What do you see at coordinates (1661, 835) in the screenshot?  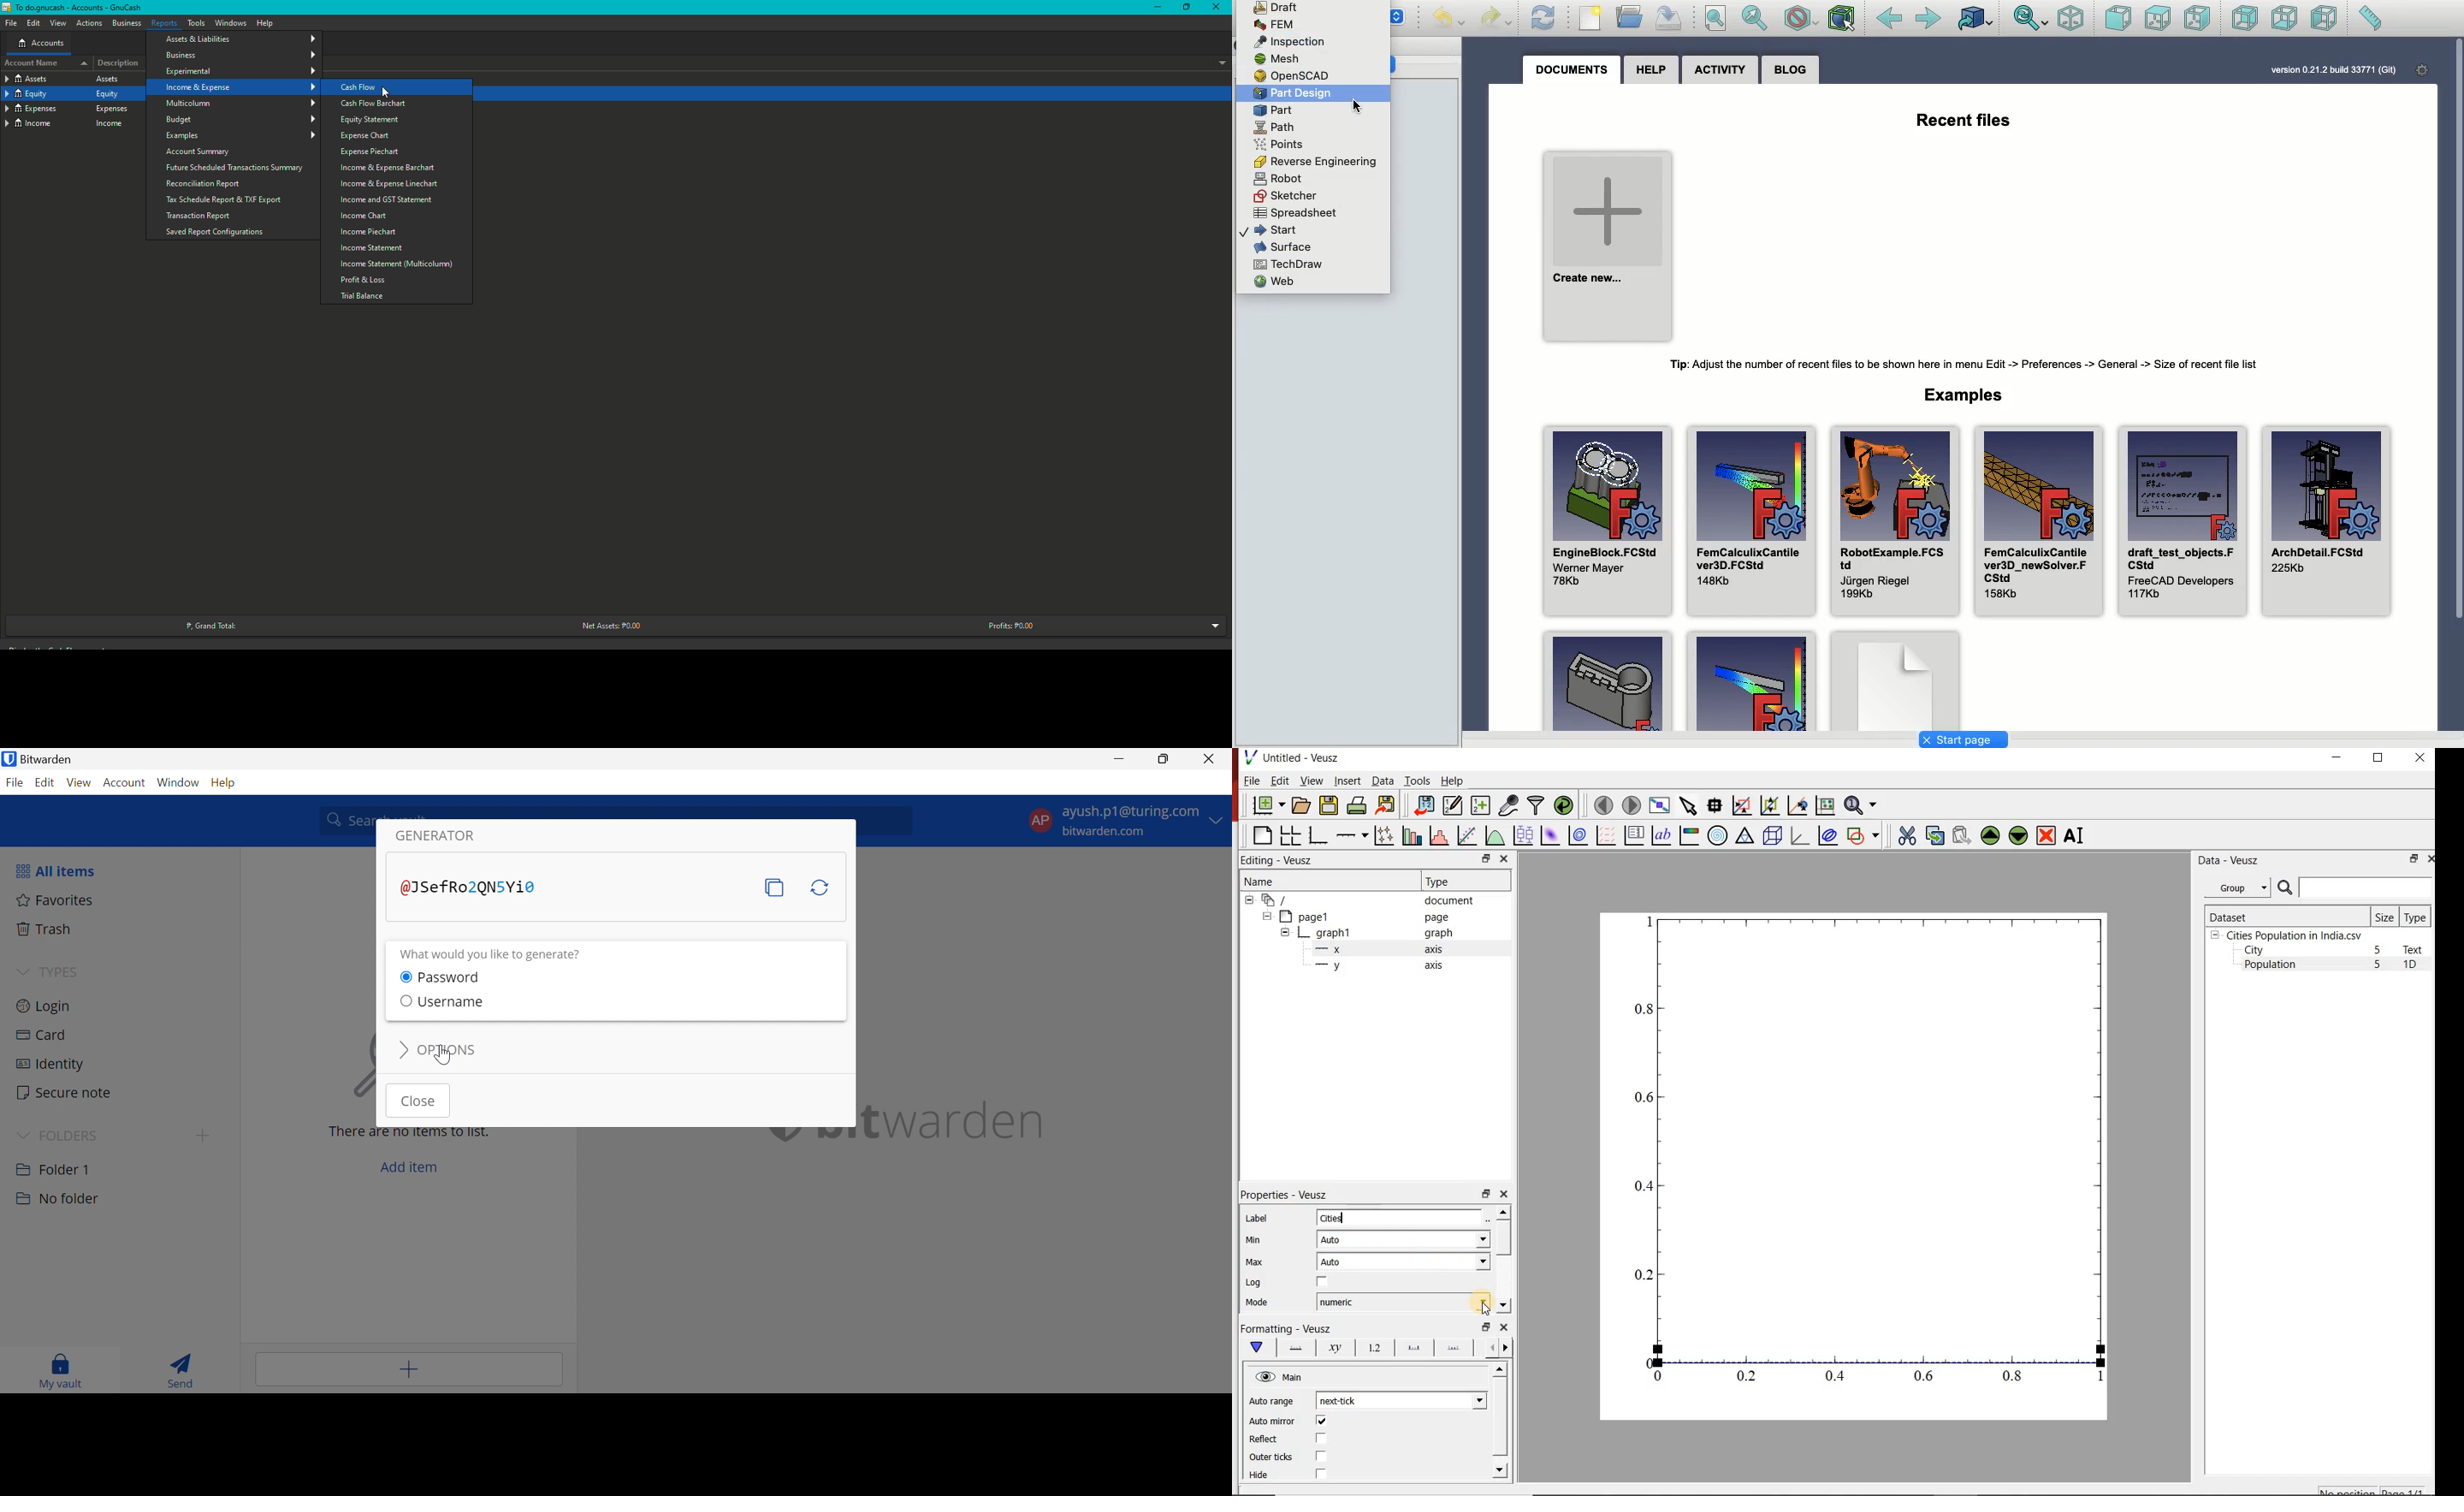 I see `text label` at bounding box center [1661, 835].